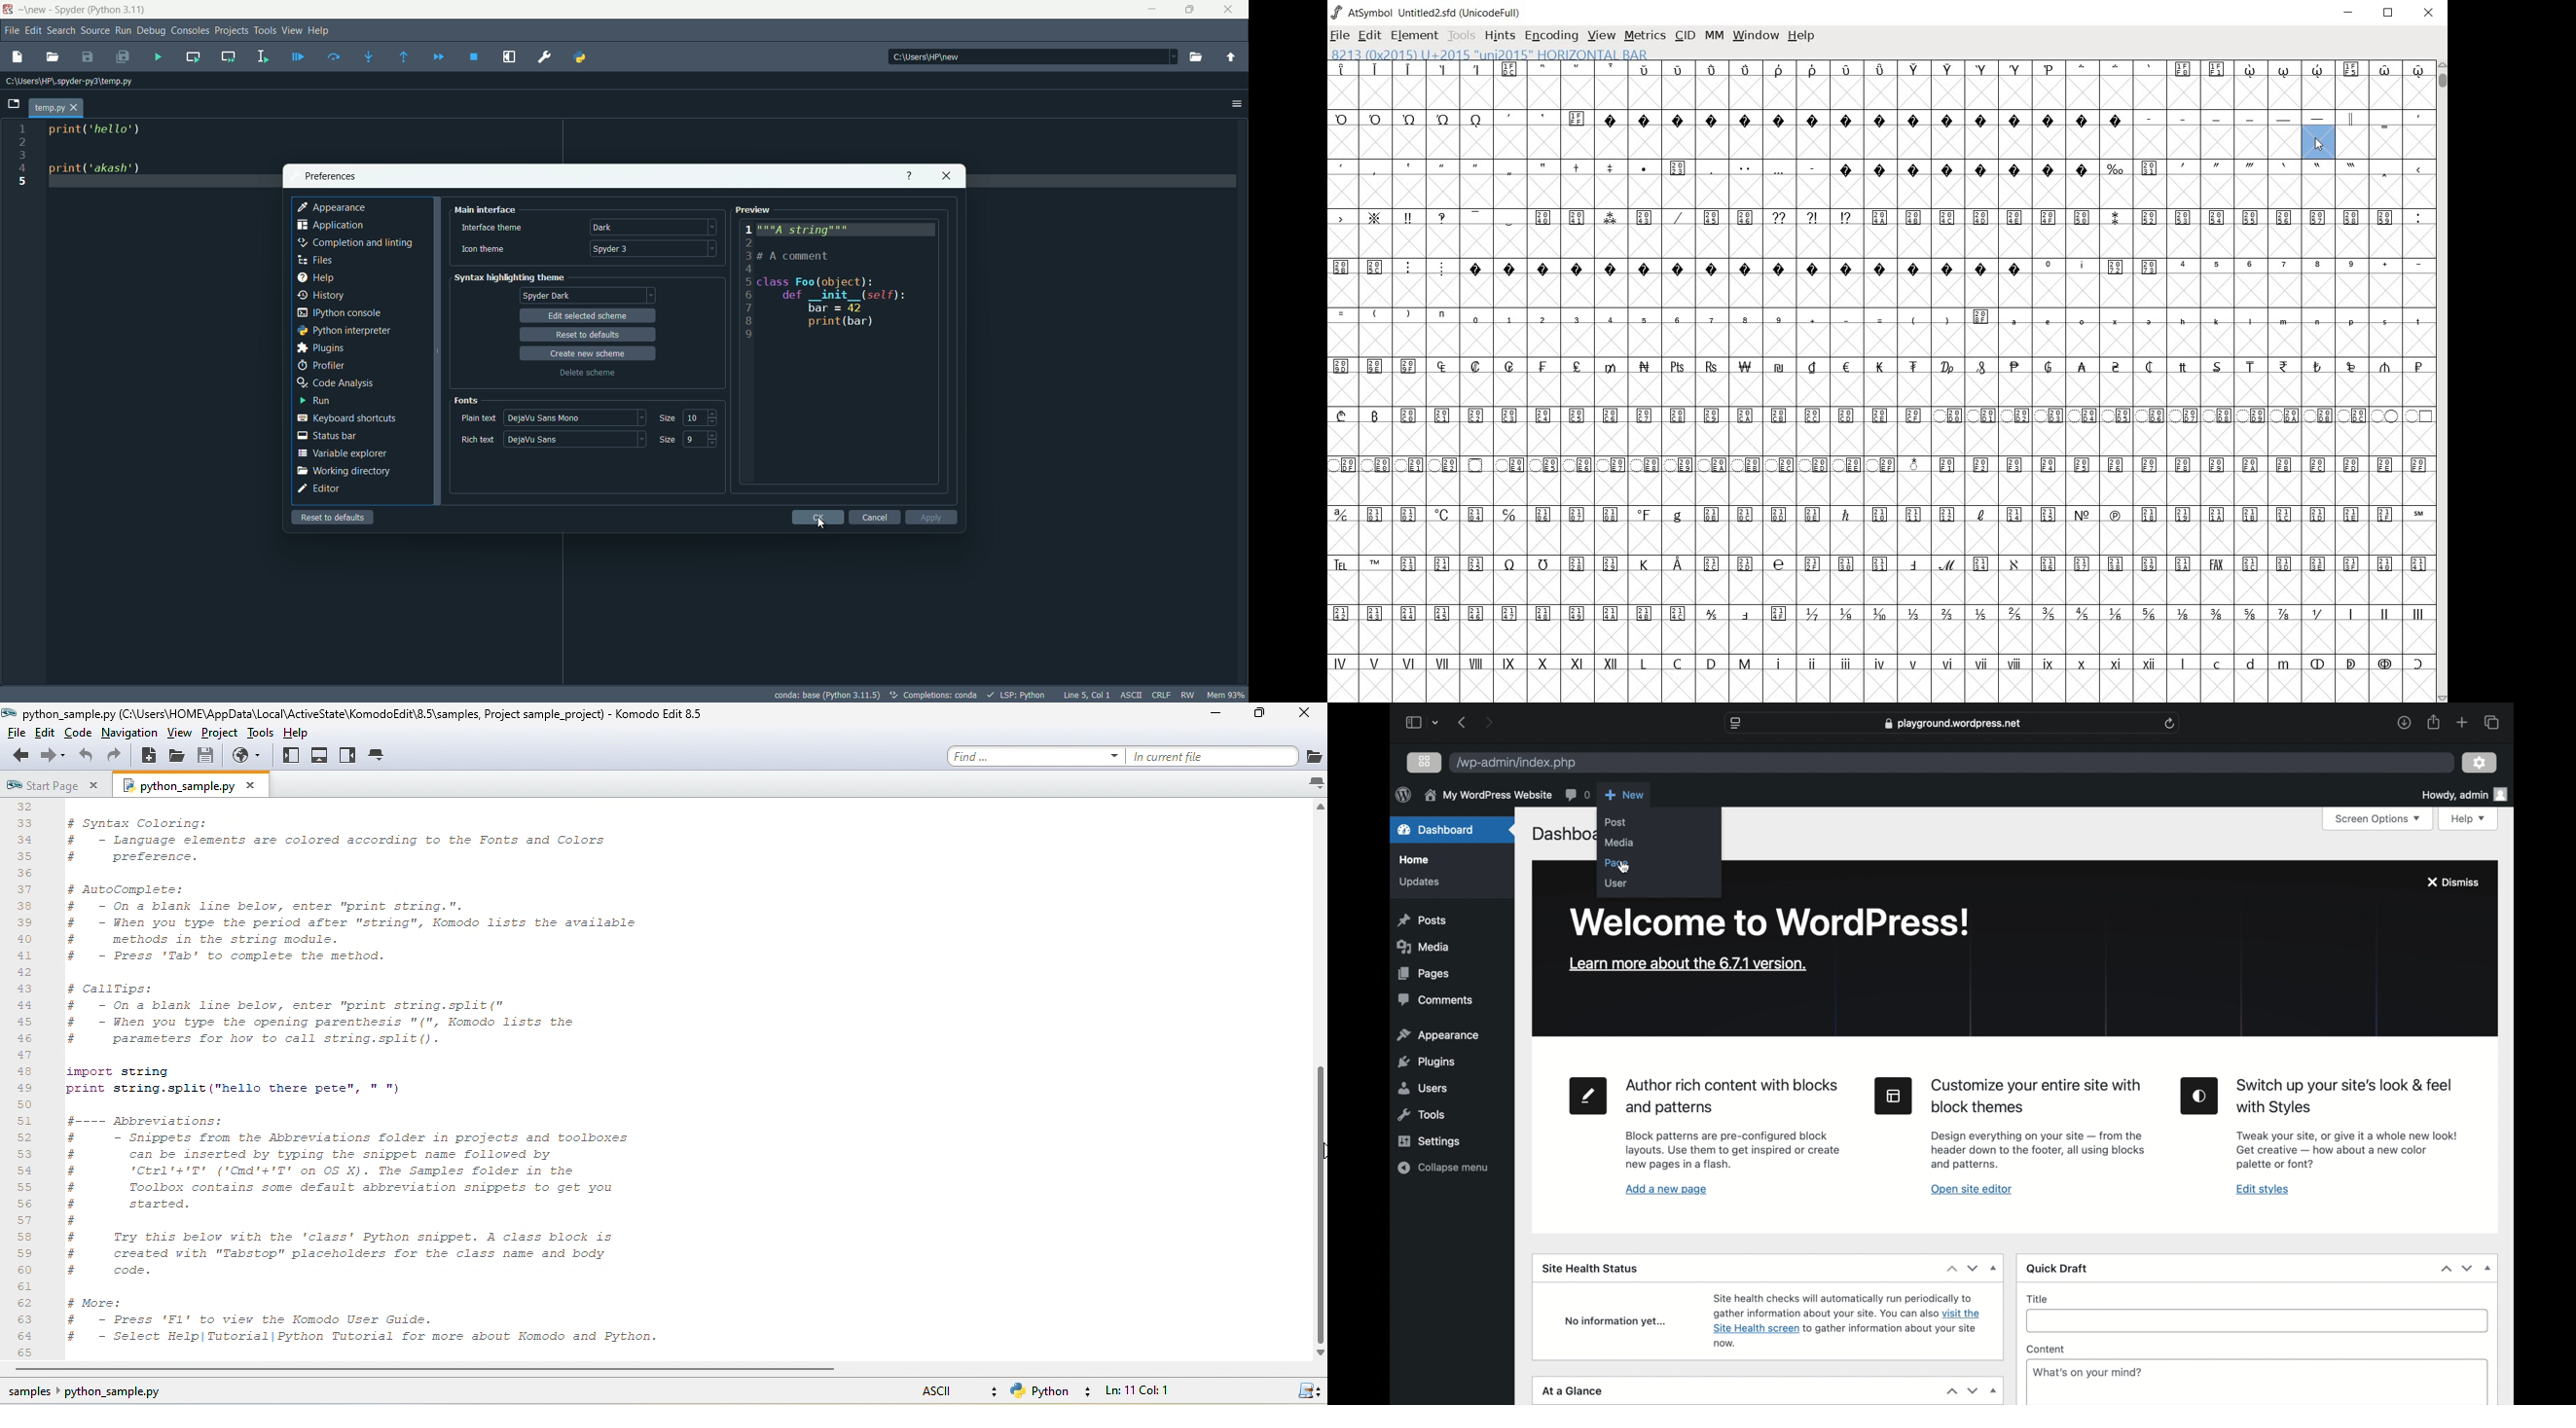 The width and height of the screenshot is (2576, 1428). I want to click on keyboard shortcuts, so click(347, 418).